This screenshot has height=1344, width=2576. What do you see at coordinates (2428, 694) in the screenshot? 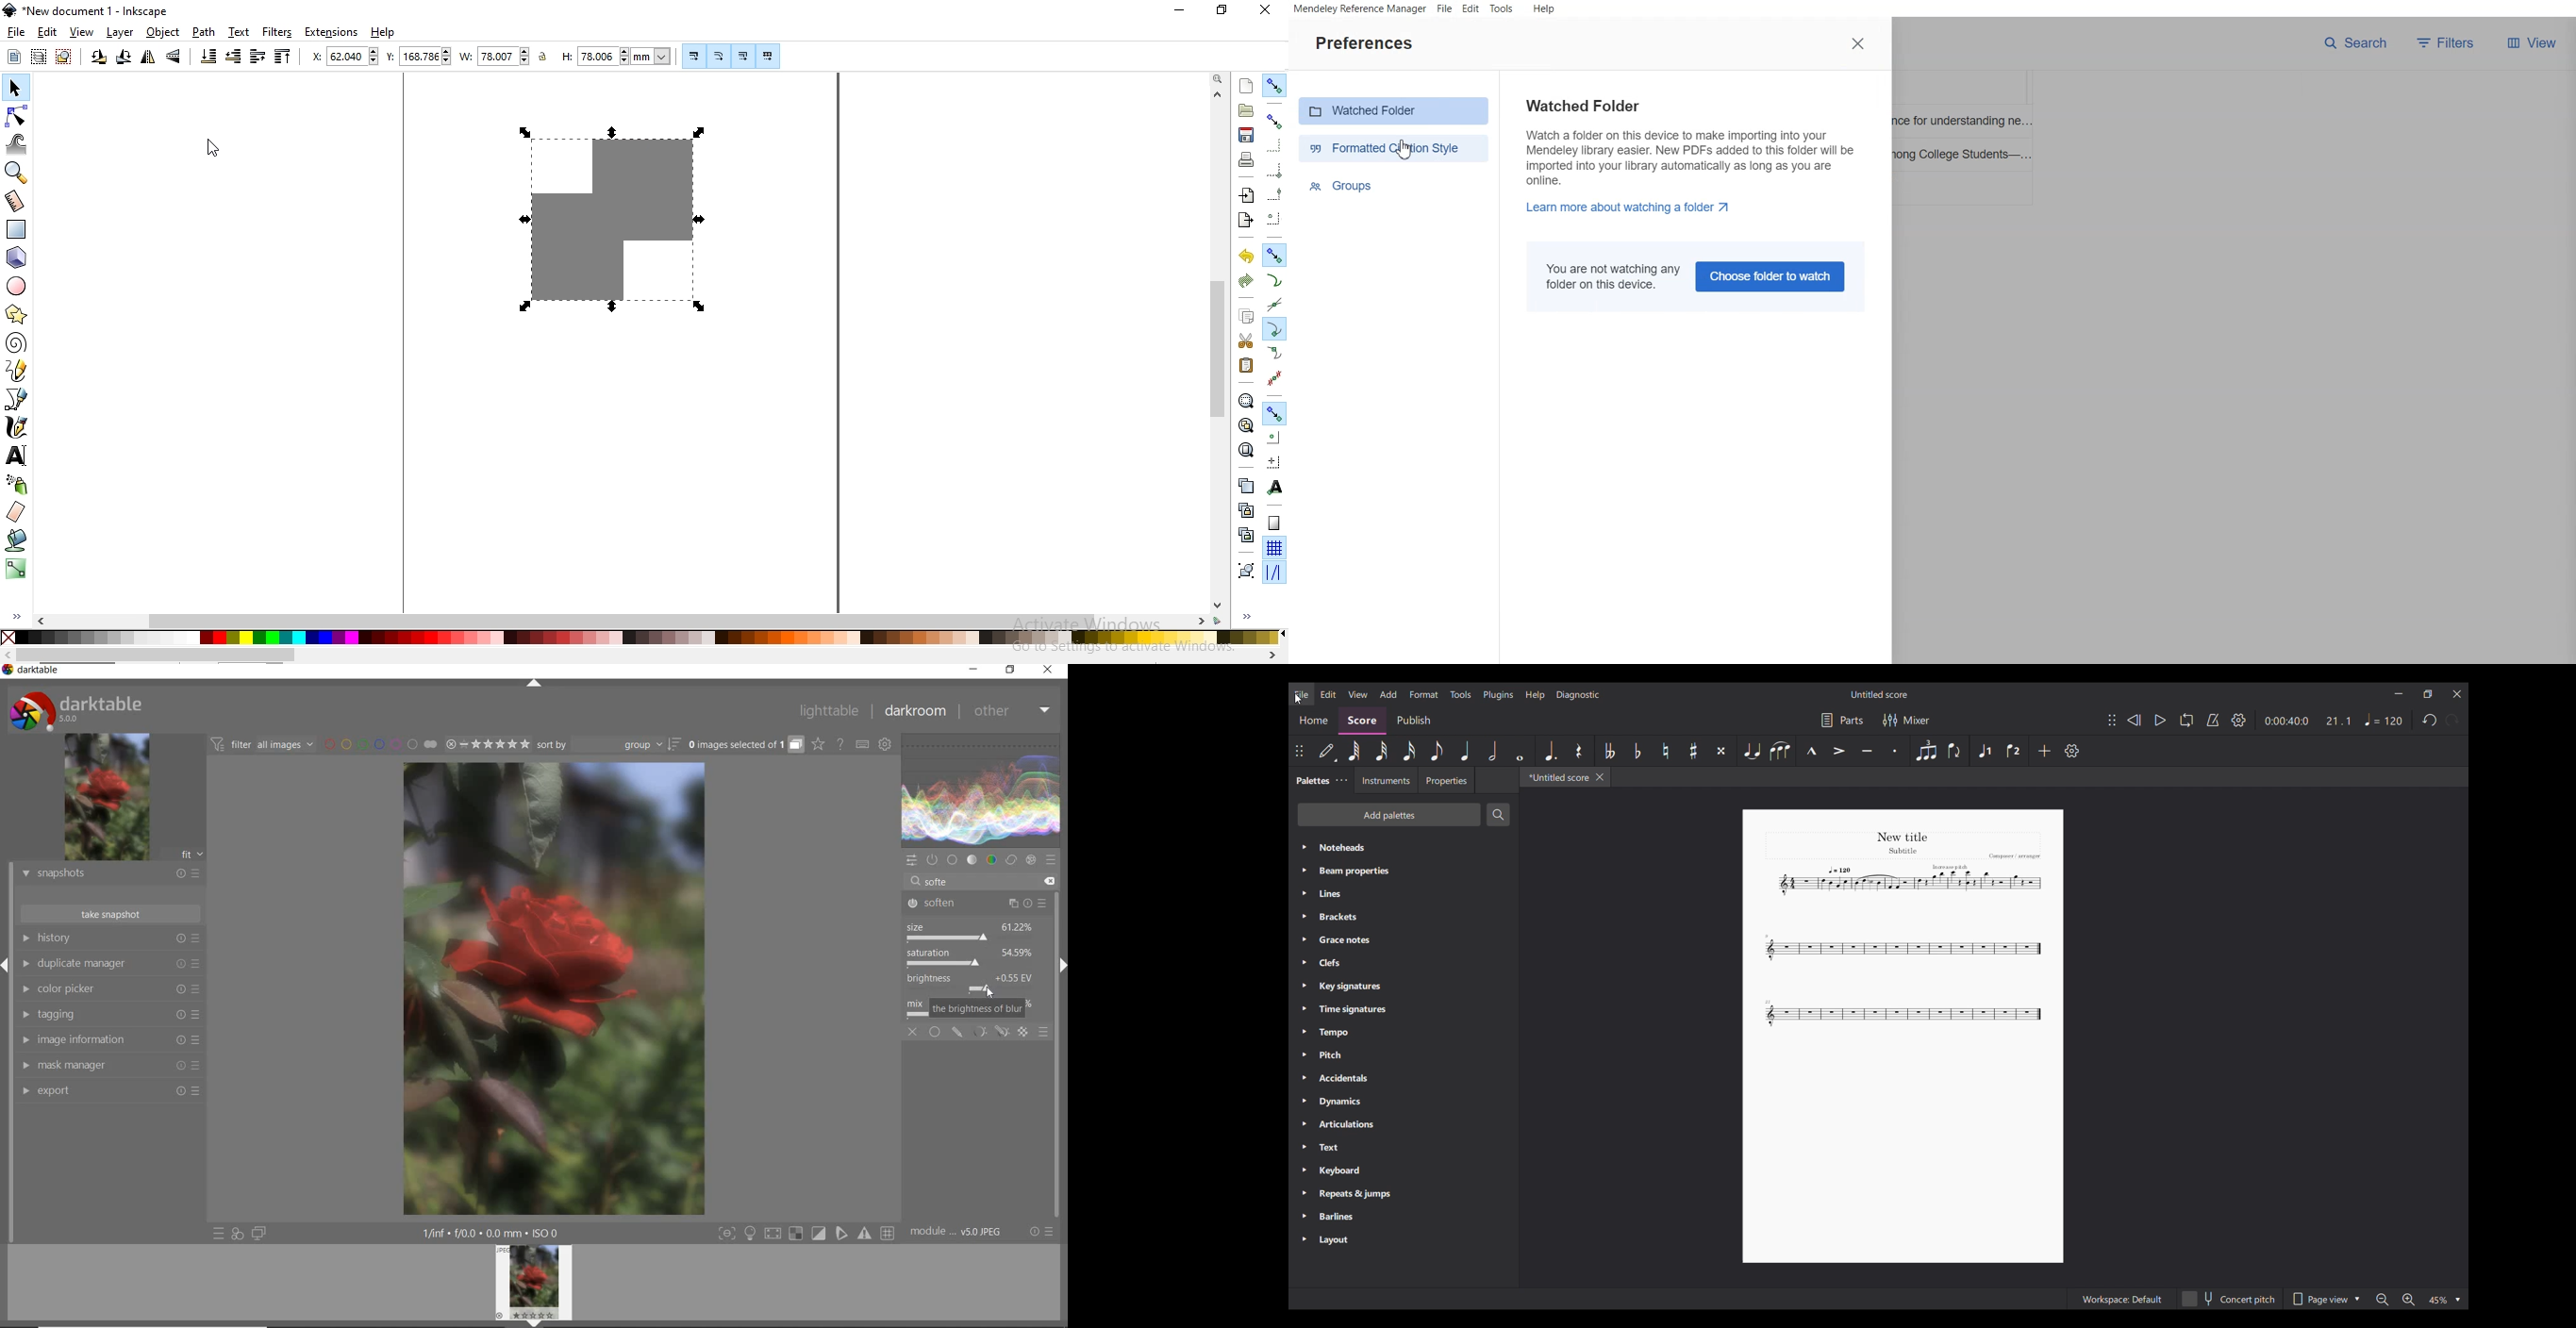
I see `Show in smaller tab` at bounding box center [2428, 694].